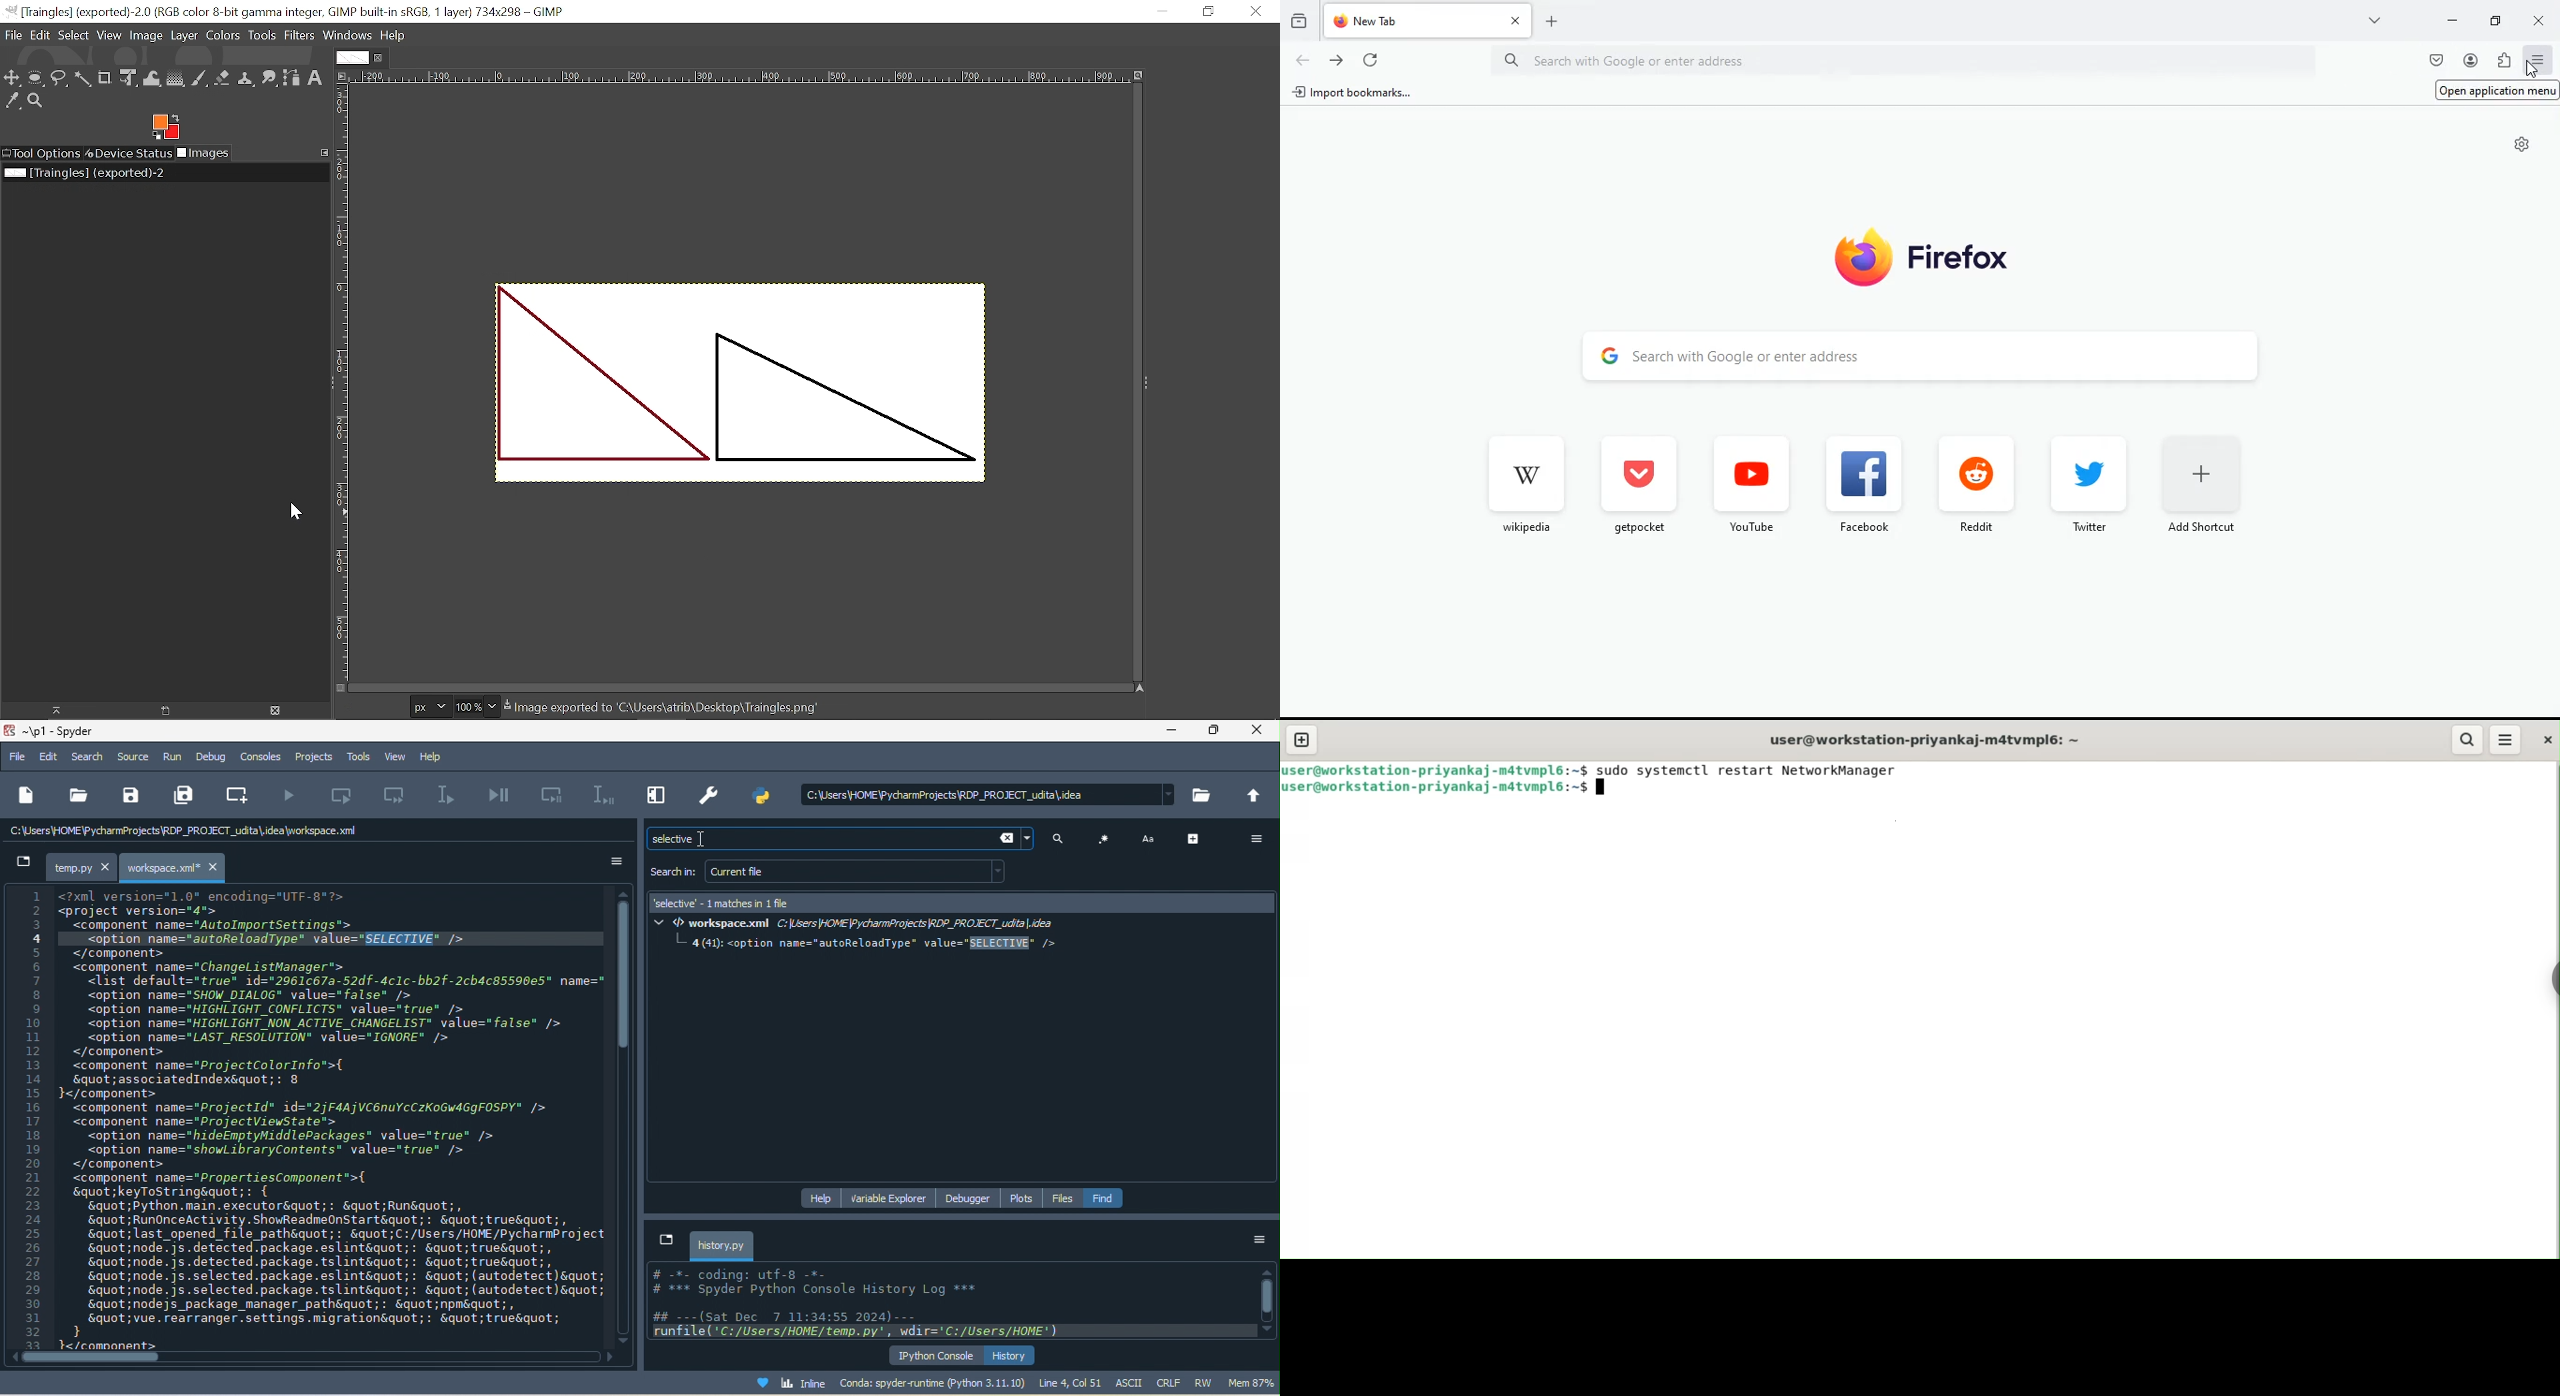  Describe the element at coordinates (1023, 1198) in the screenshot. I see `plots` at that location.